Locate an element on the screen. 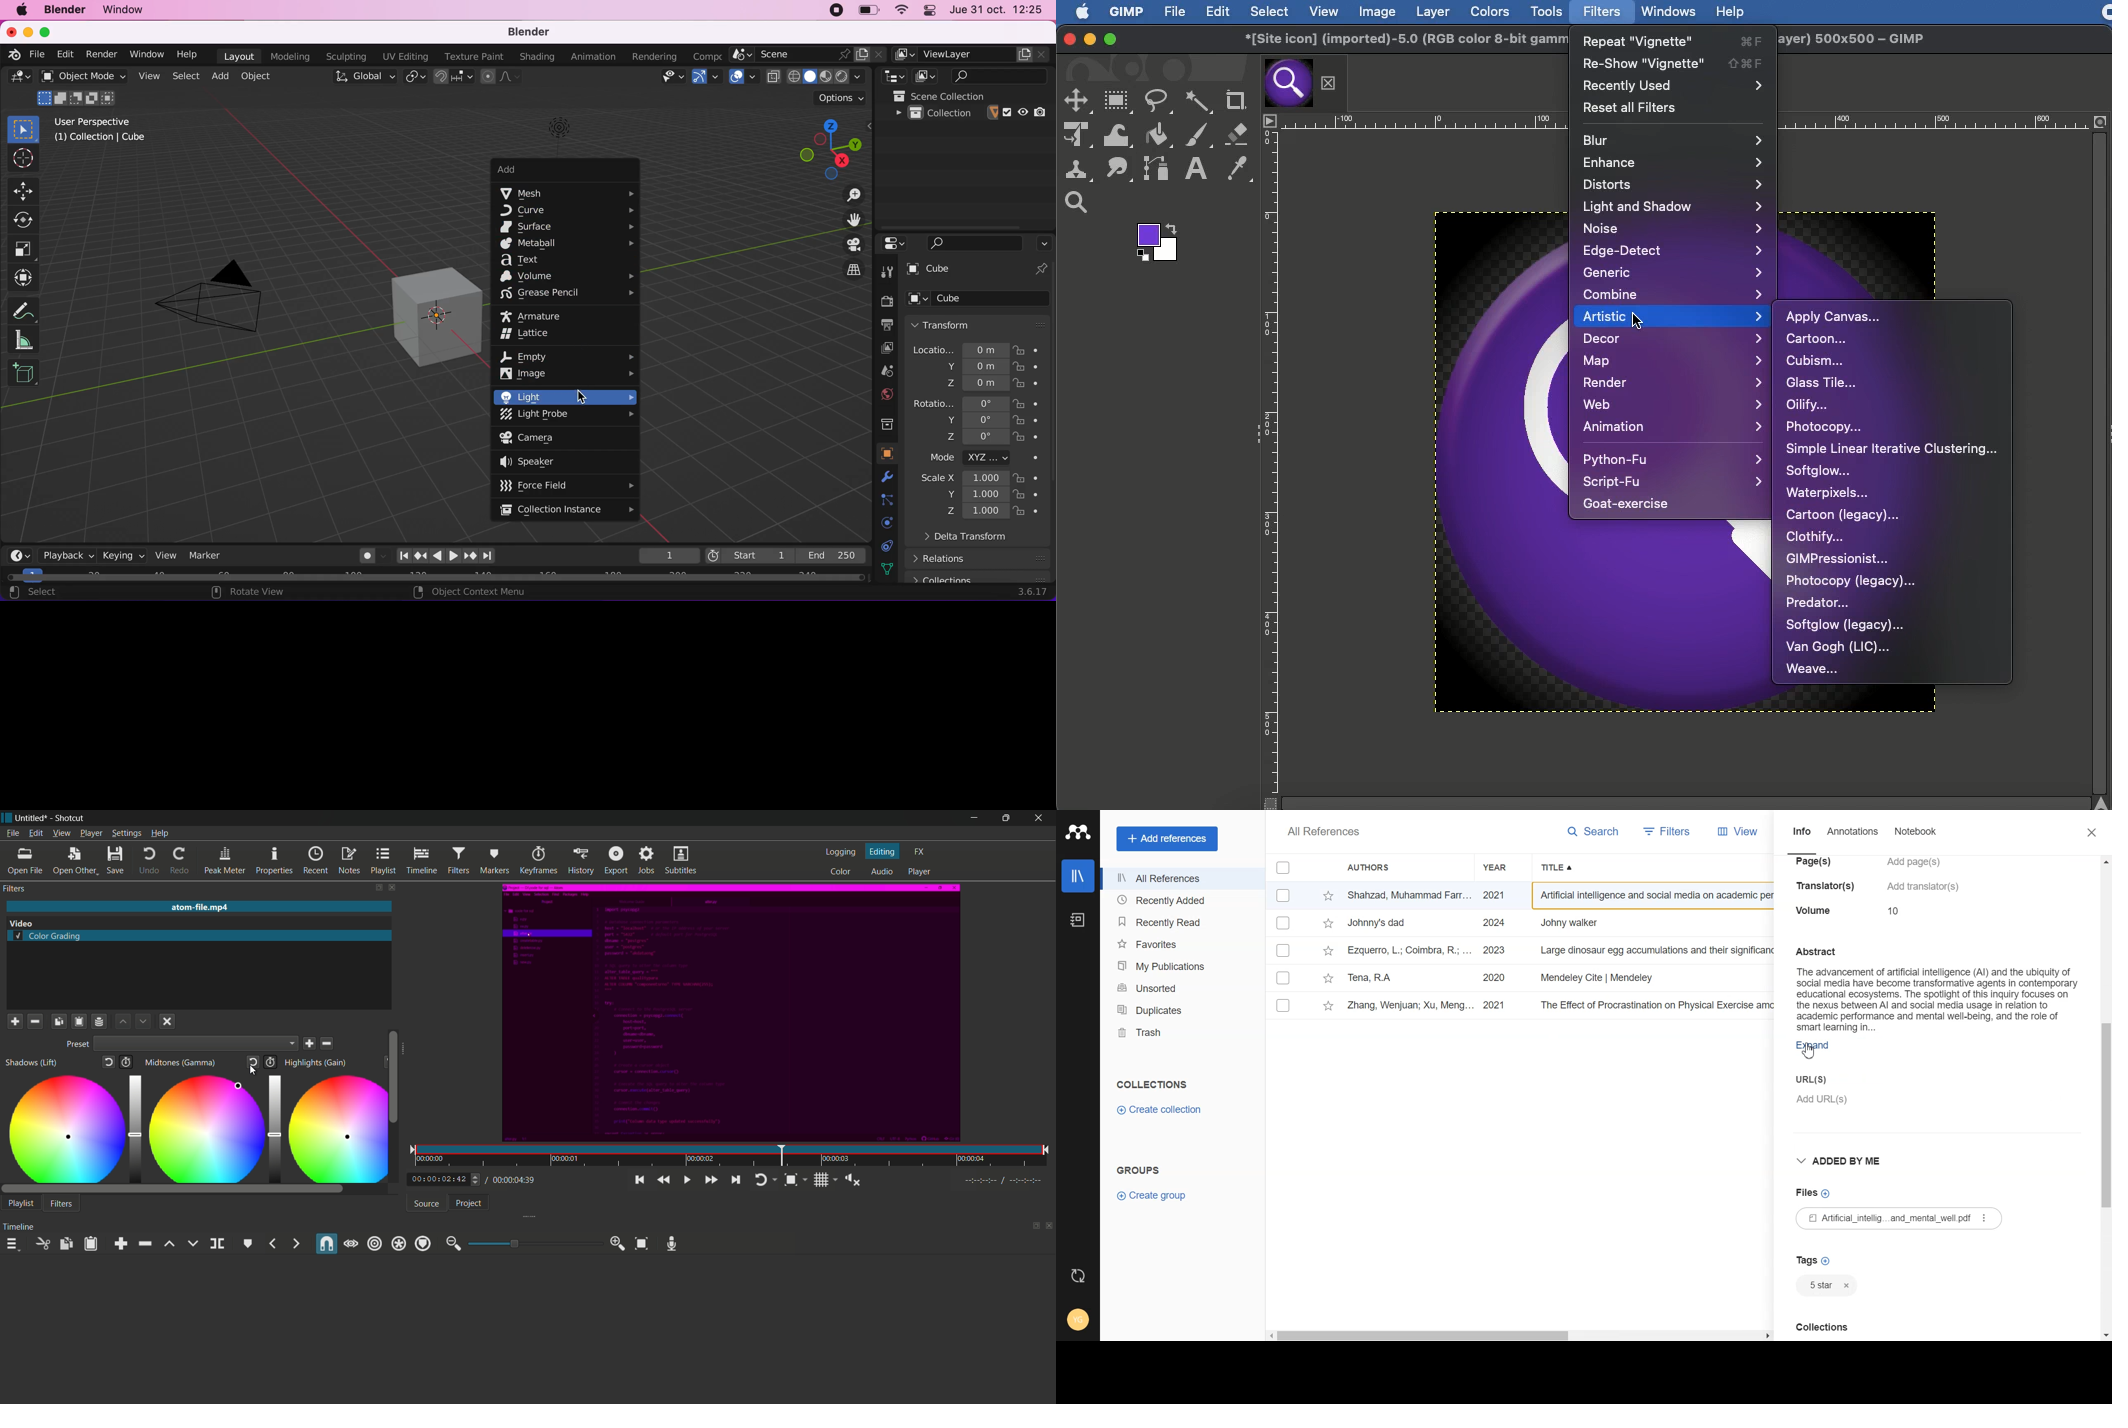 The width and height of the screenshot is (2128, 1428). ~~ Johnny's dad 2024 Johny walker Bh 12/18/2024 is located at coordinates (1560, 922).